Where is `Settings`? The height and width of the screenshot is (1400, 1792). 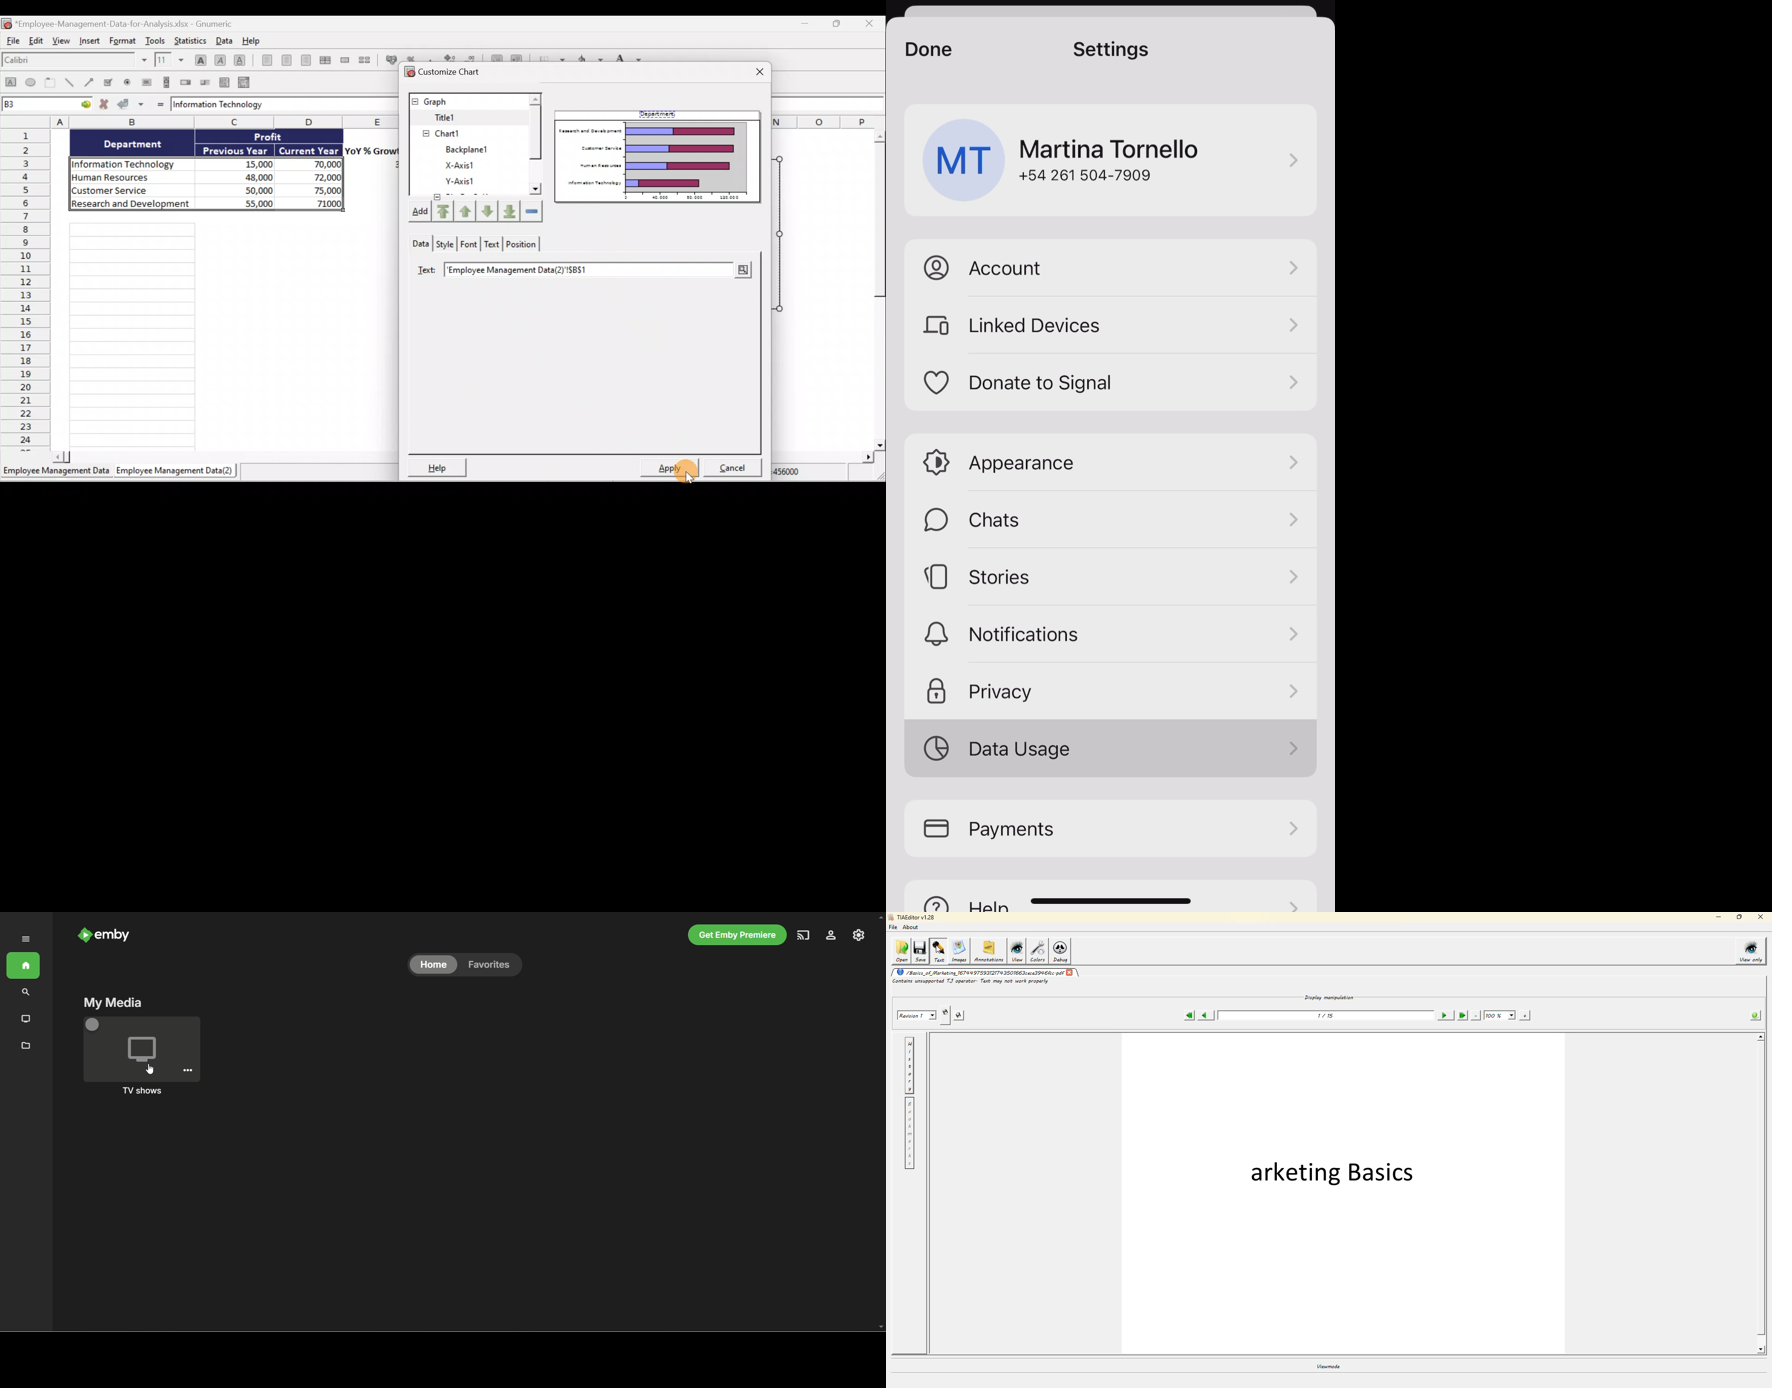
Settings is located at coordinates (188, 1070).